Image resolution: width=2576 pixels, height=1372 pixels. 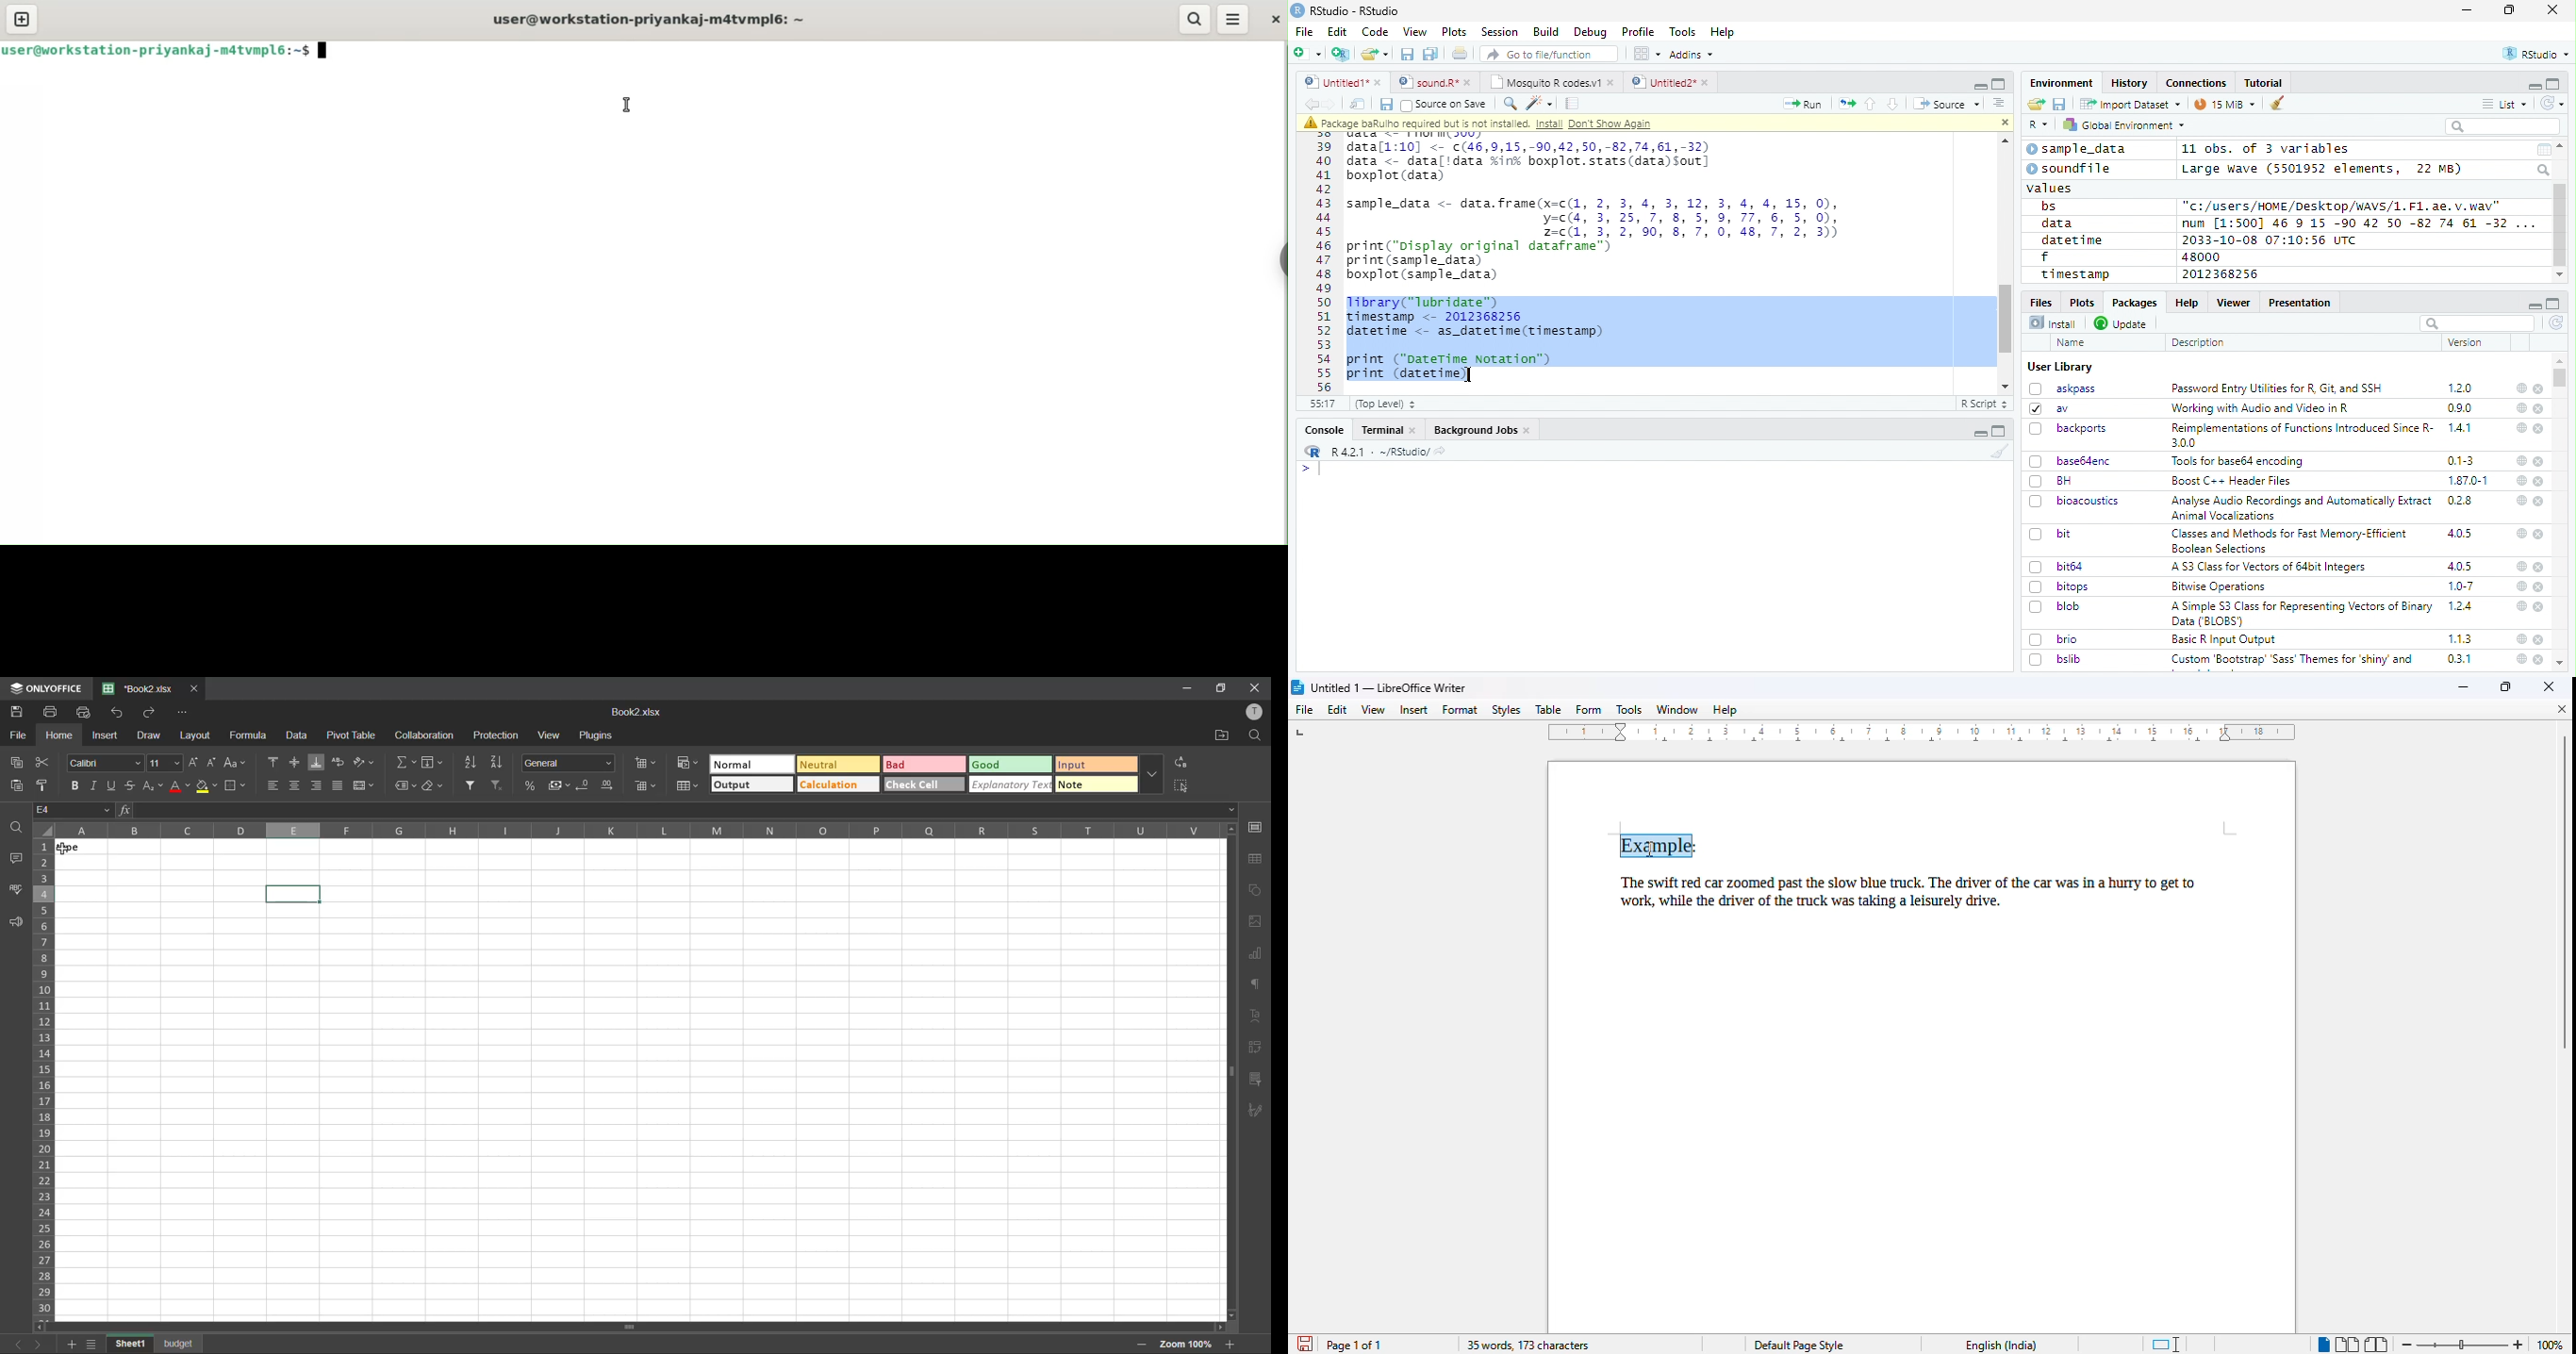 I want to click on maximize, so click(x=2506, y=685).